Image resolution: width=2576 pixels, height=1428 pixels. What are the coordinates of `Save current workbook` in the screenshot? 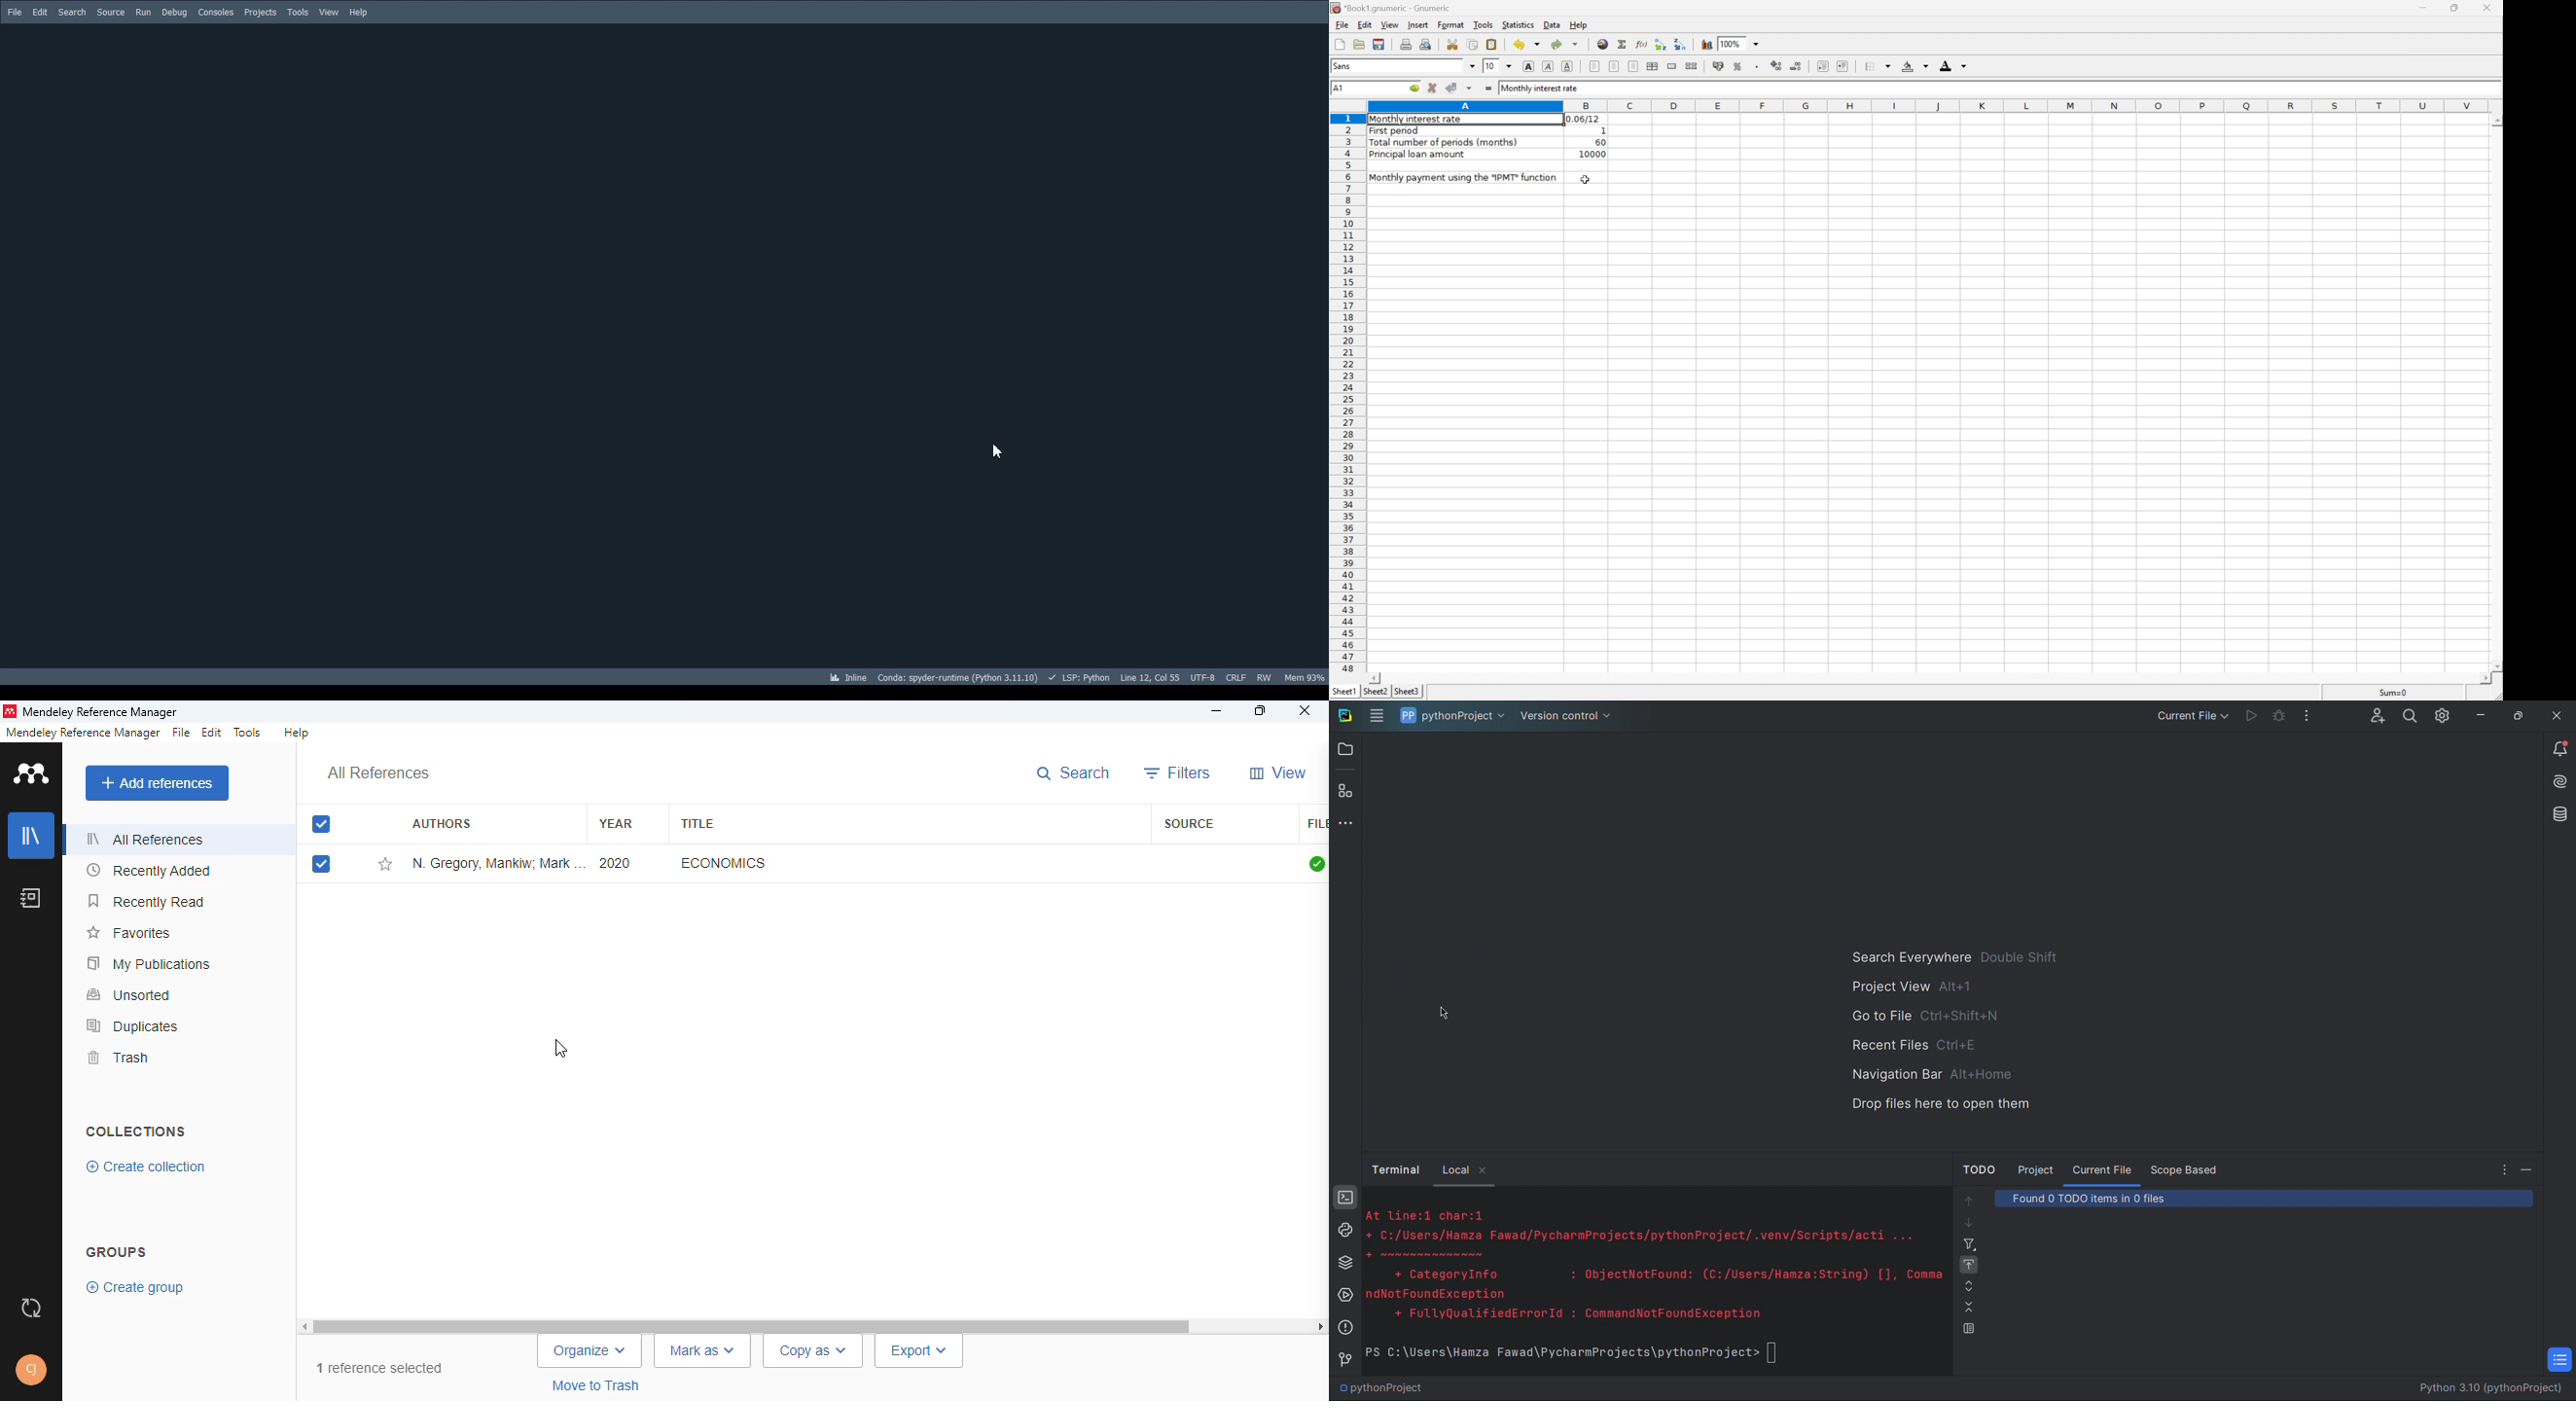 It's located at (1383, 44).